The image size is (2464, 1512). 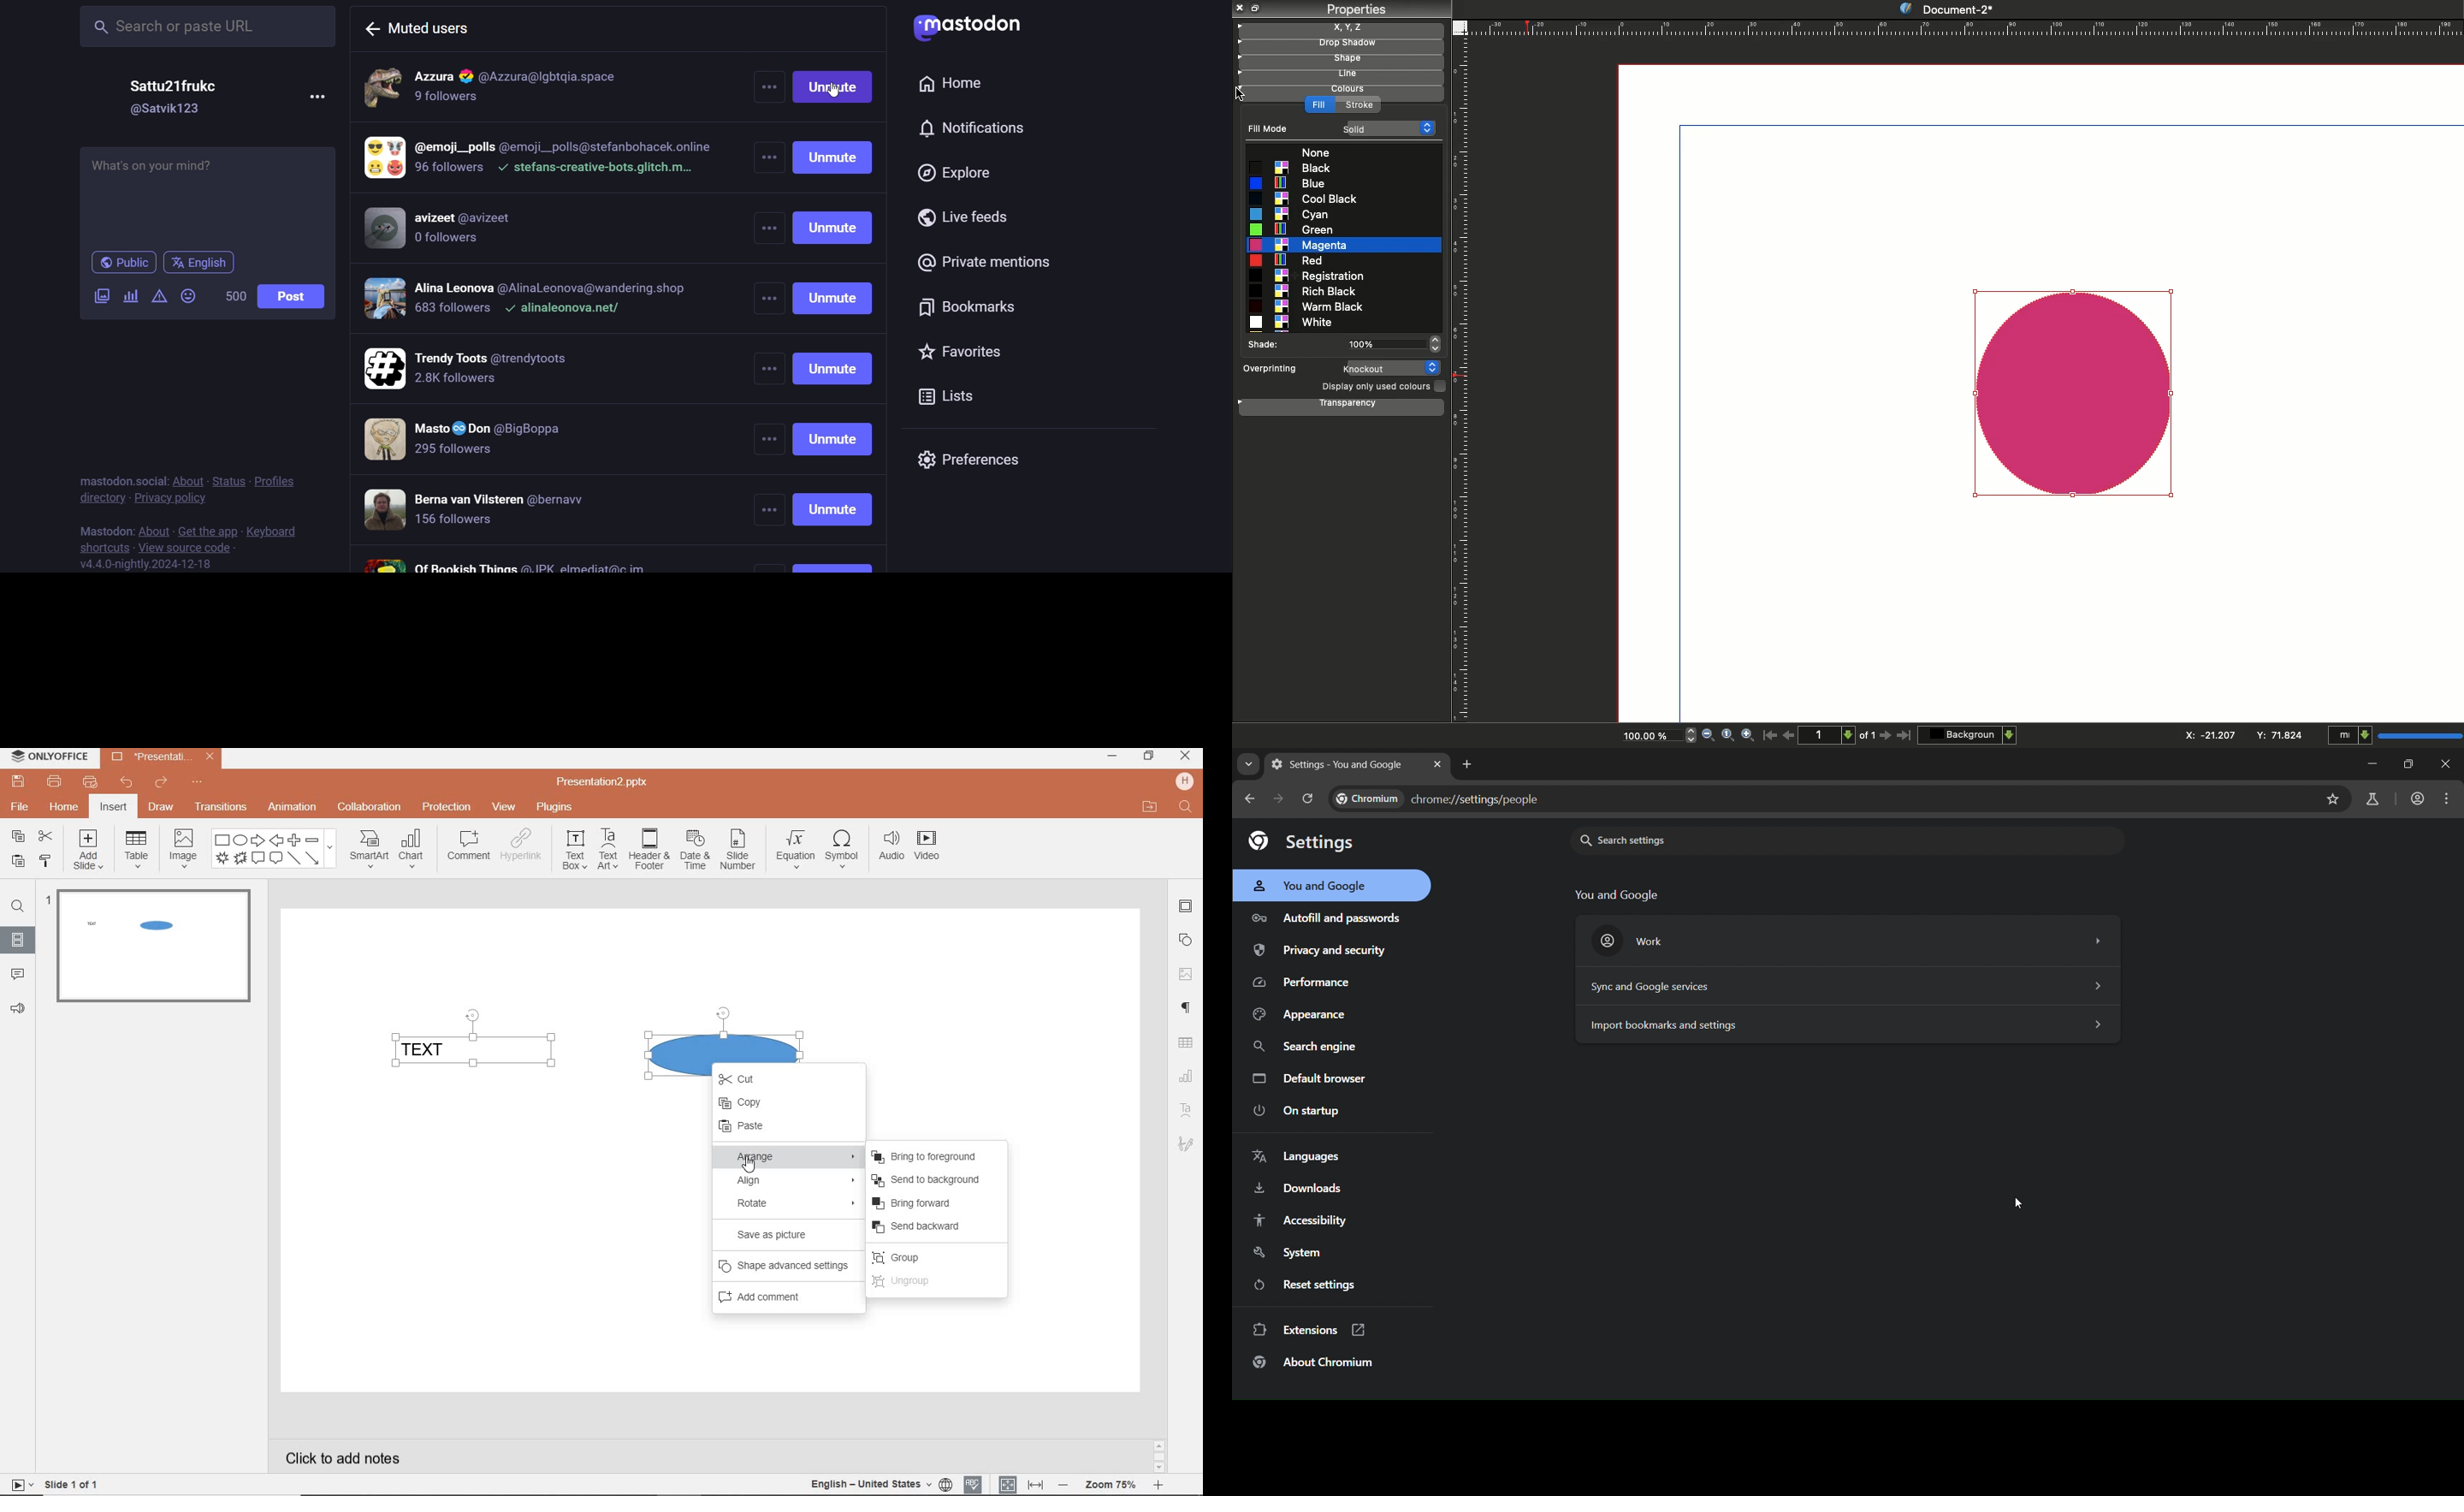 I want to click on Display only used colors, so click(x=1383, y=389).